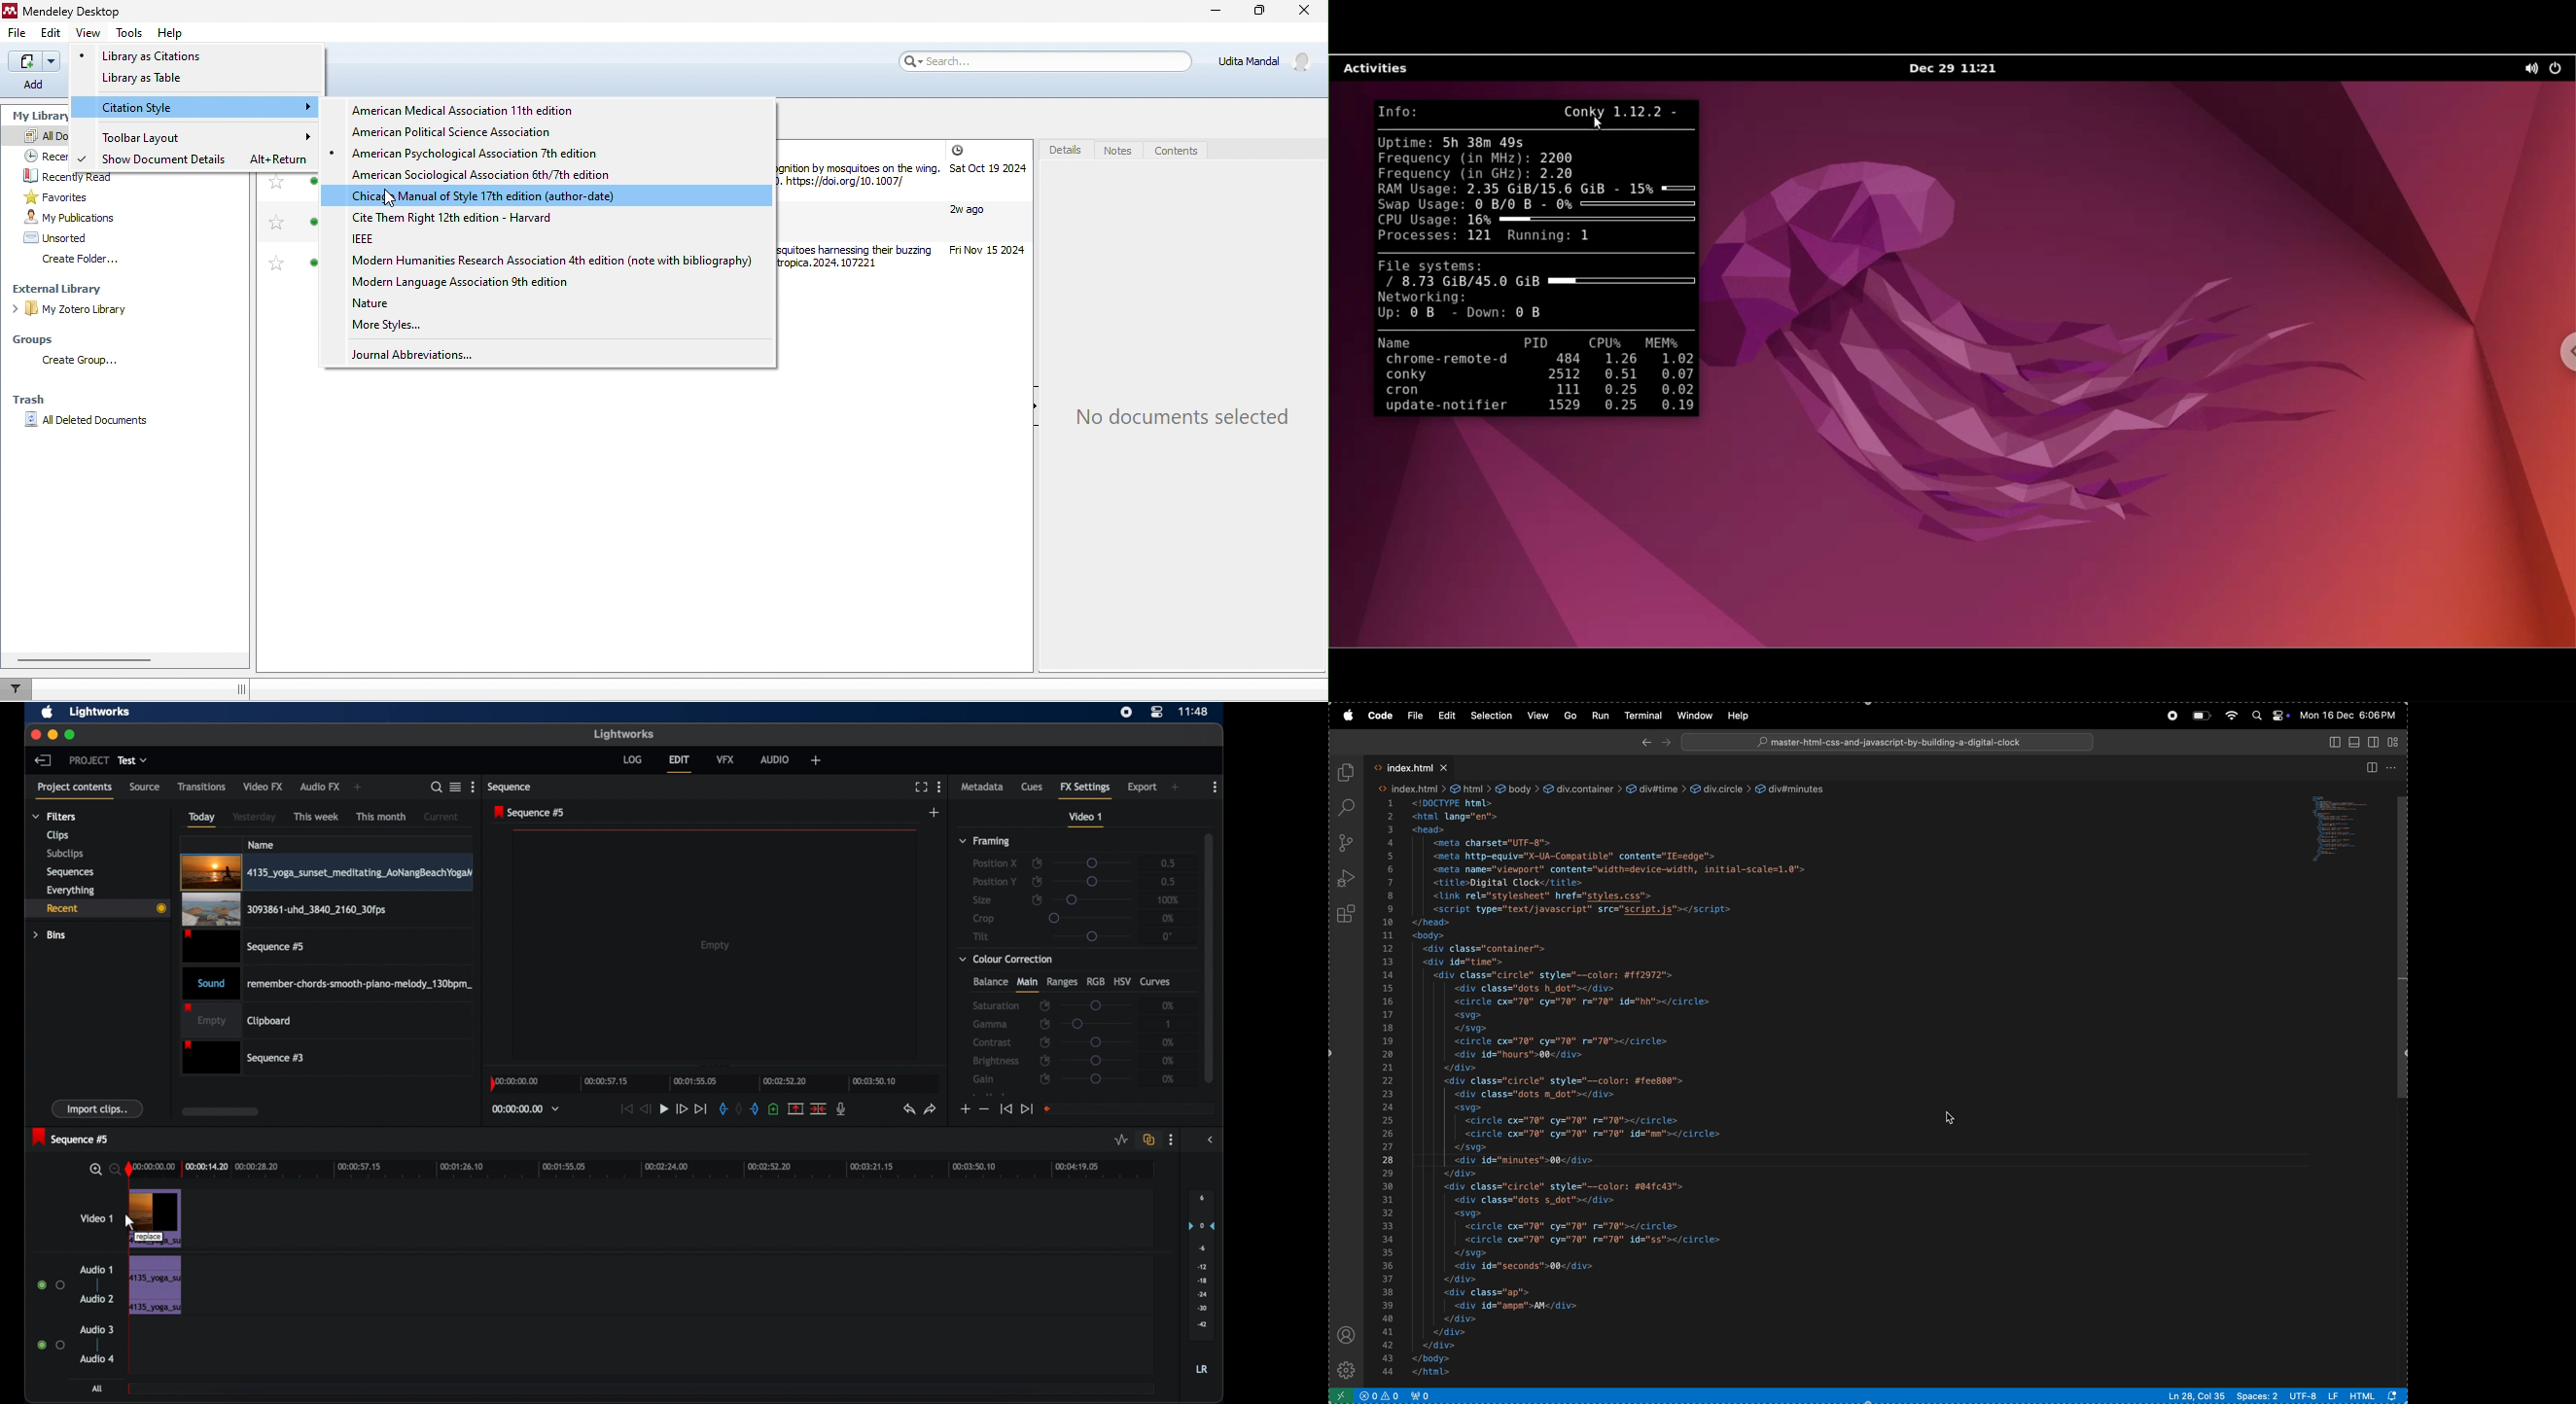 This screenshot has height=1428, width=2576. I want to click on toggle secondary panel, so click(2374, 742).